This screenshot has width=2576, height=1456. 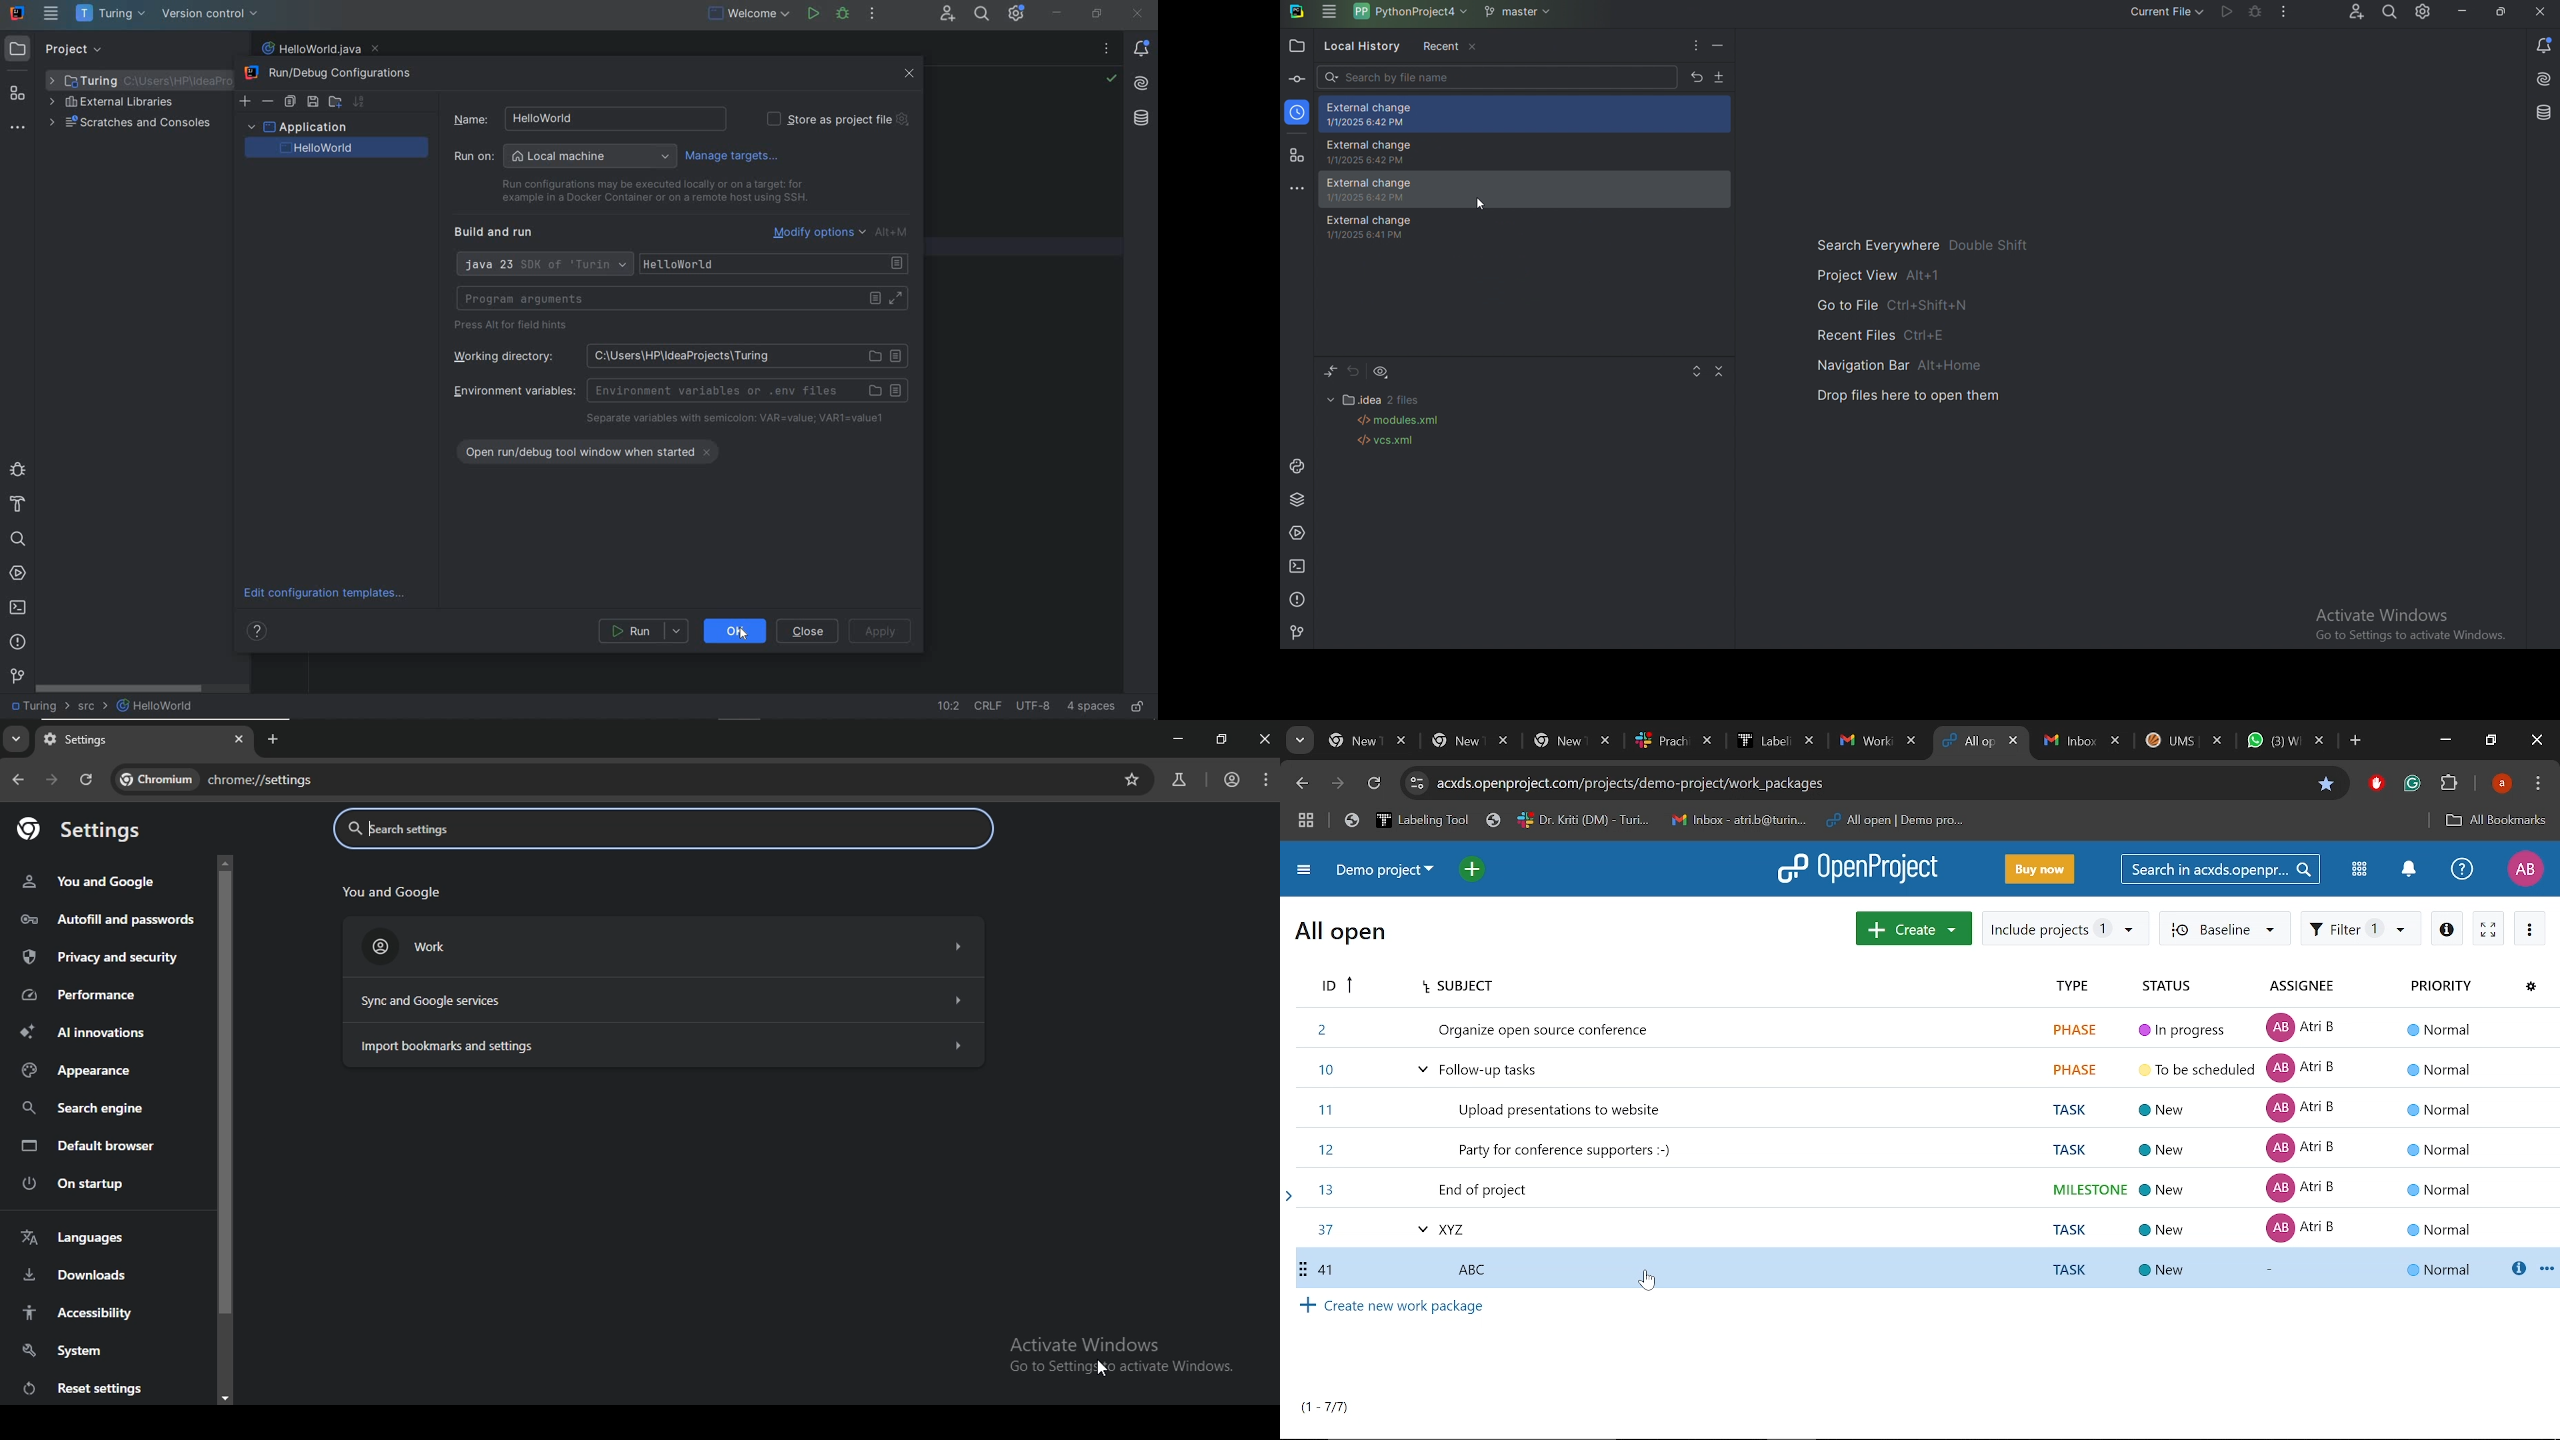 I want to click on Appearance, so click(x=79, y=1071).